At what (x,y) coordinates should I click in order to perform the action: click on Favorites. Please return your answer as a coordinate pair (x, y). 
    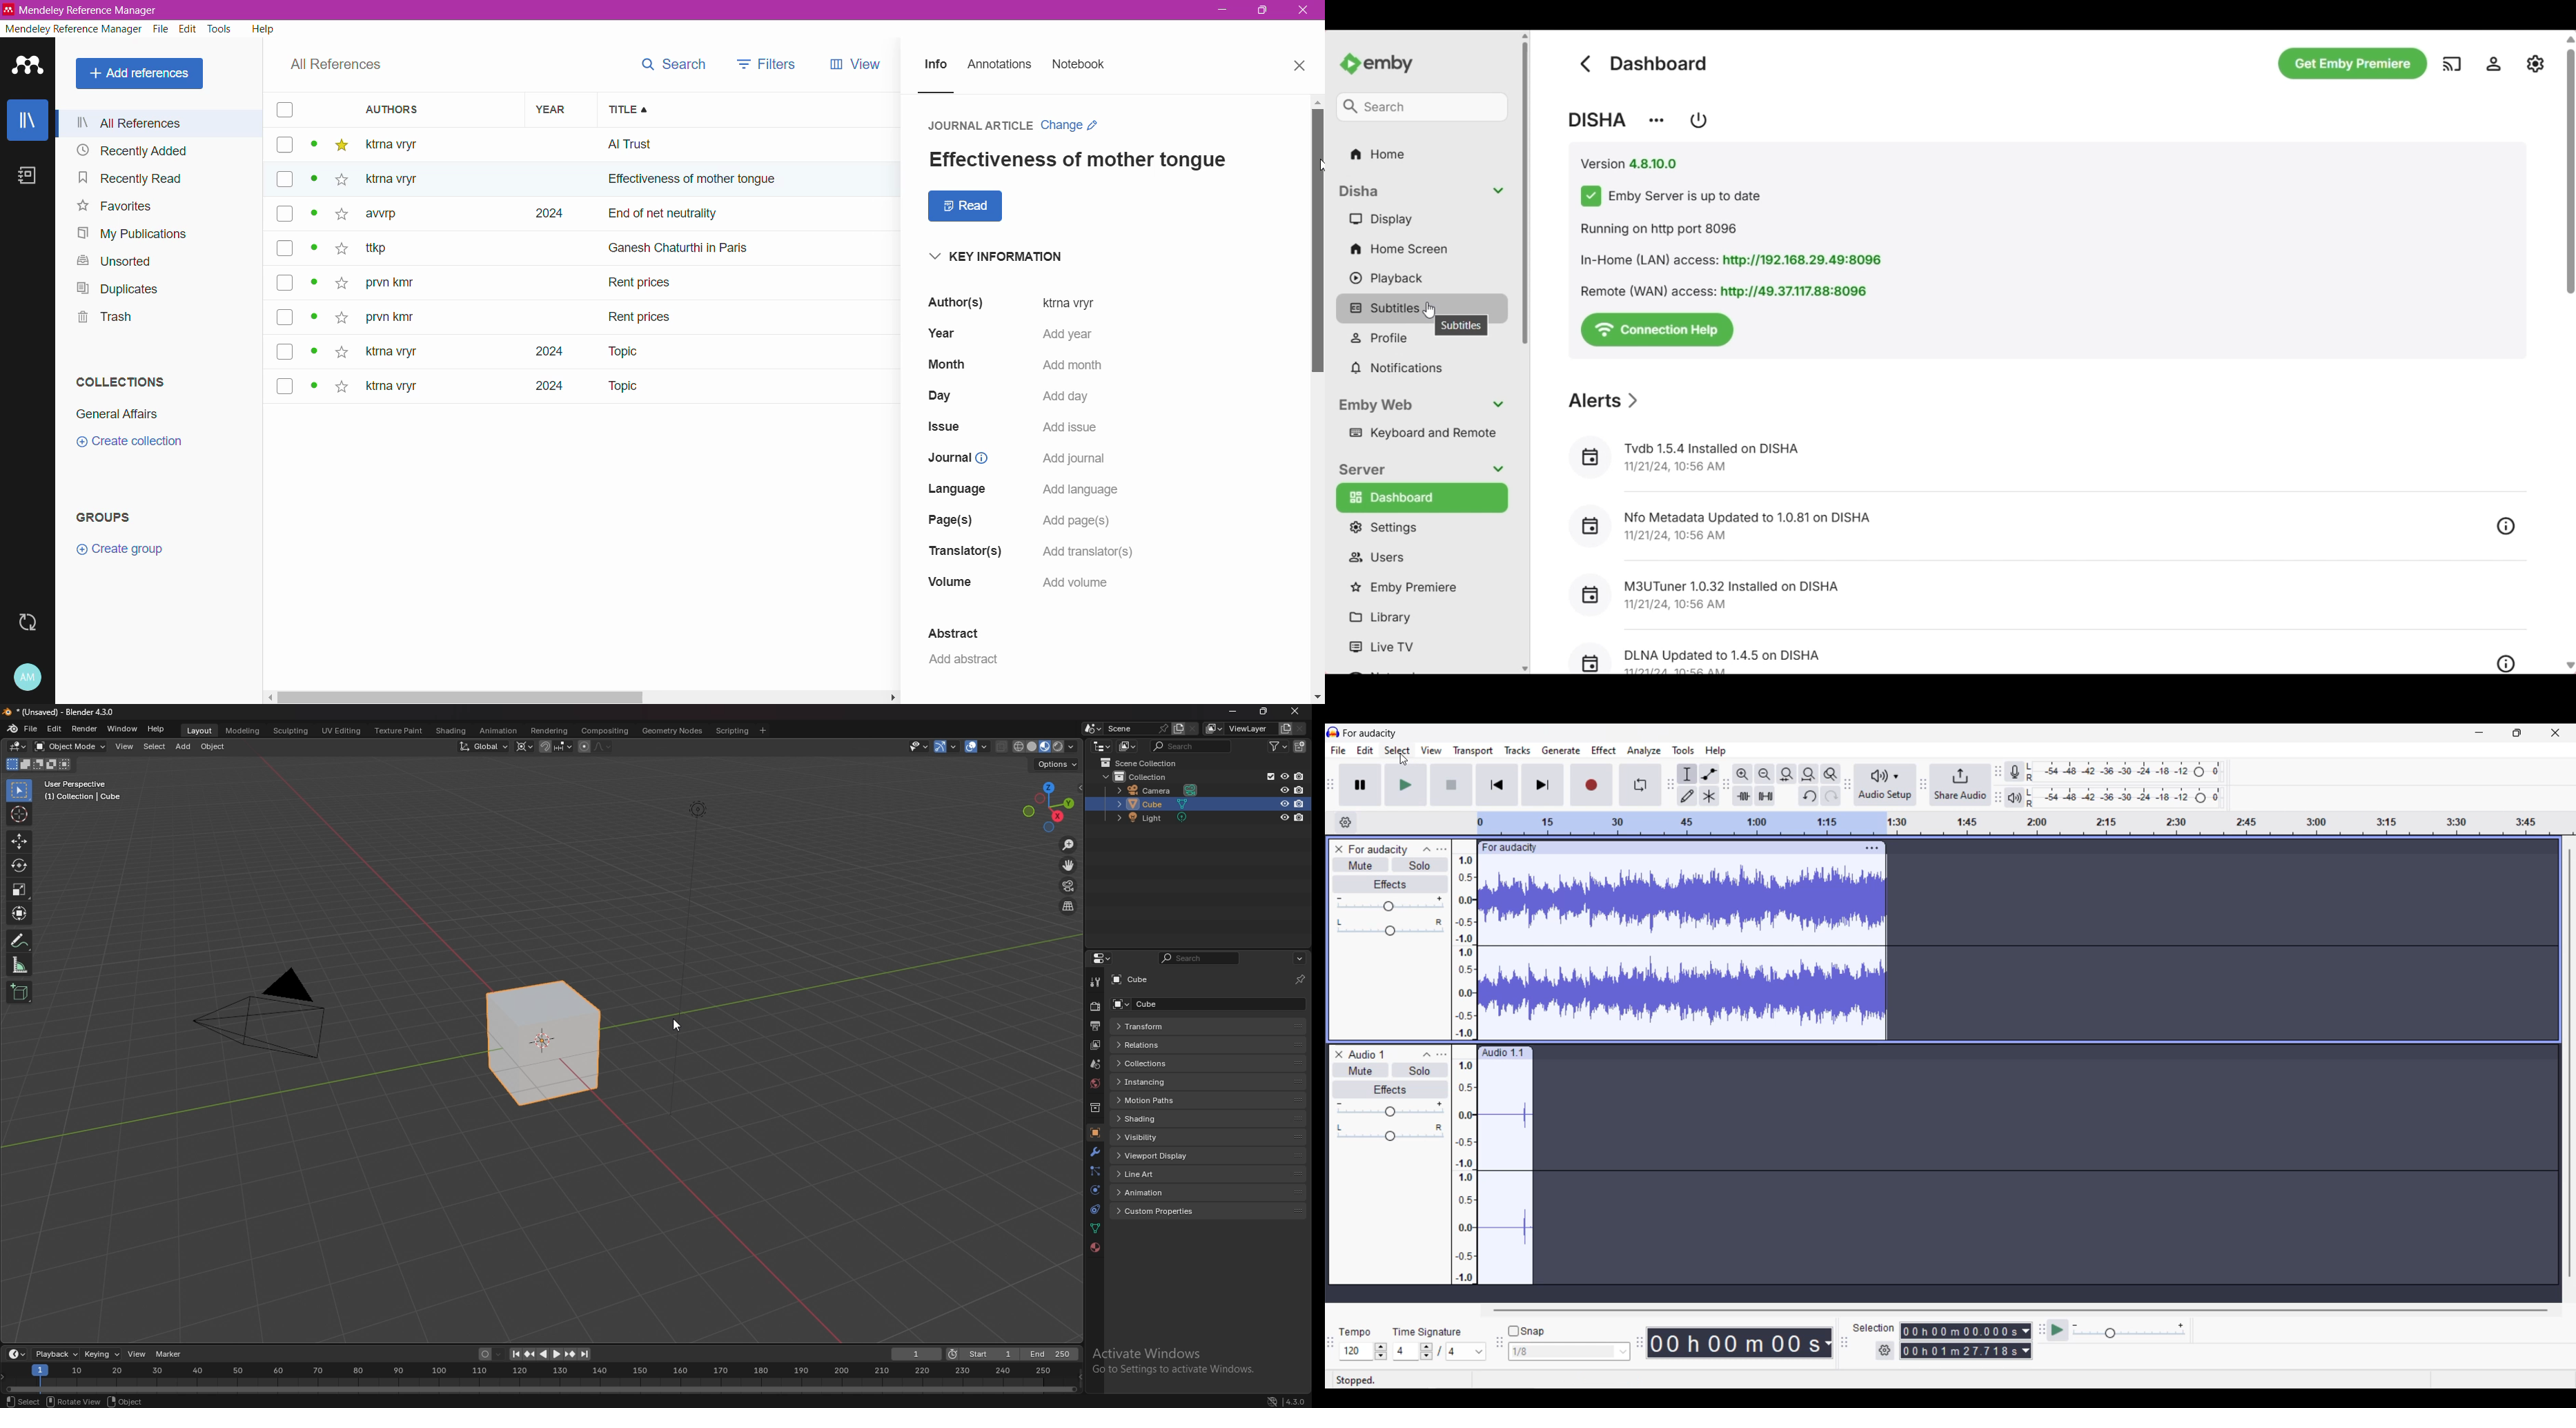
    Looking at the image, I should click on (115, 206).